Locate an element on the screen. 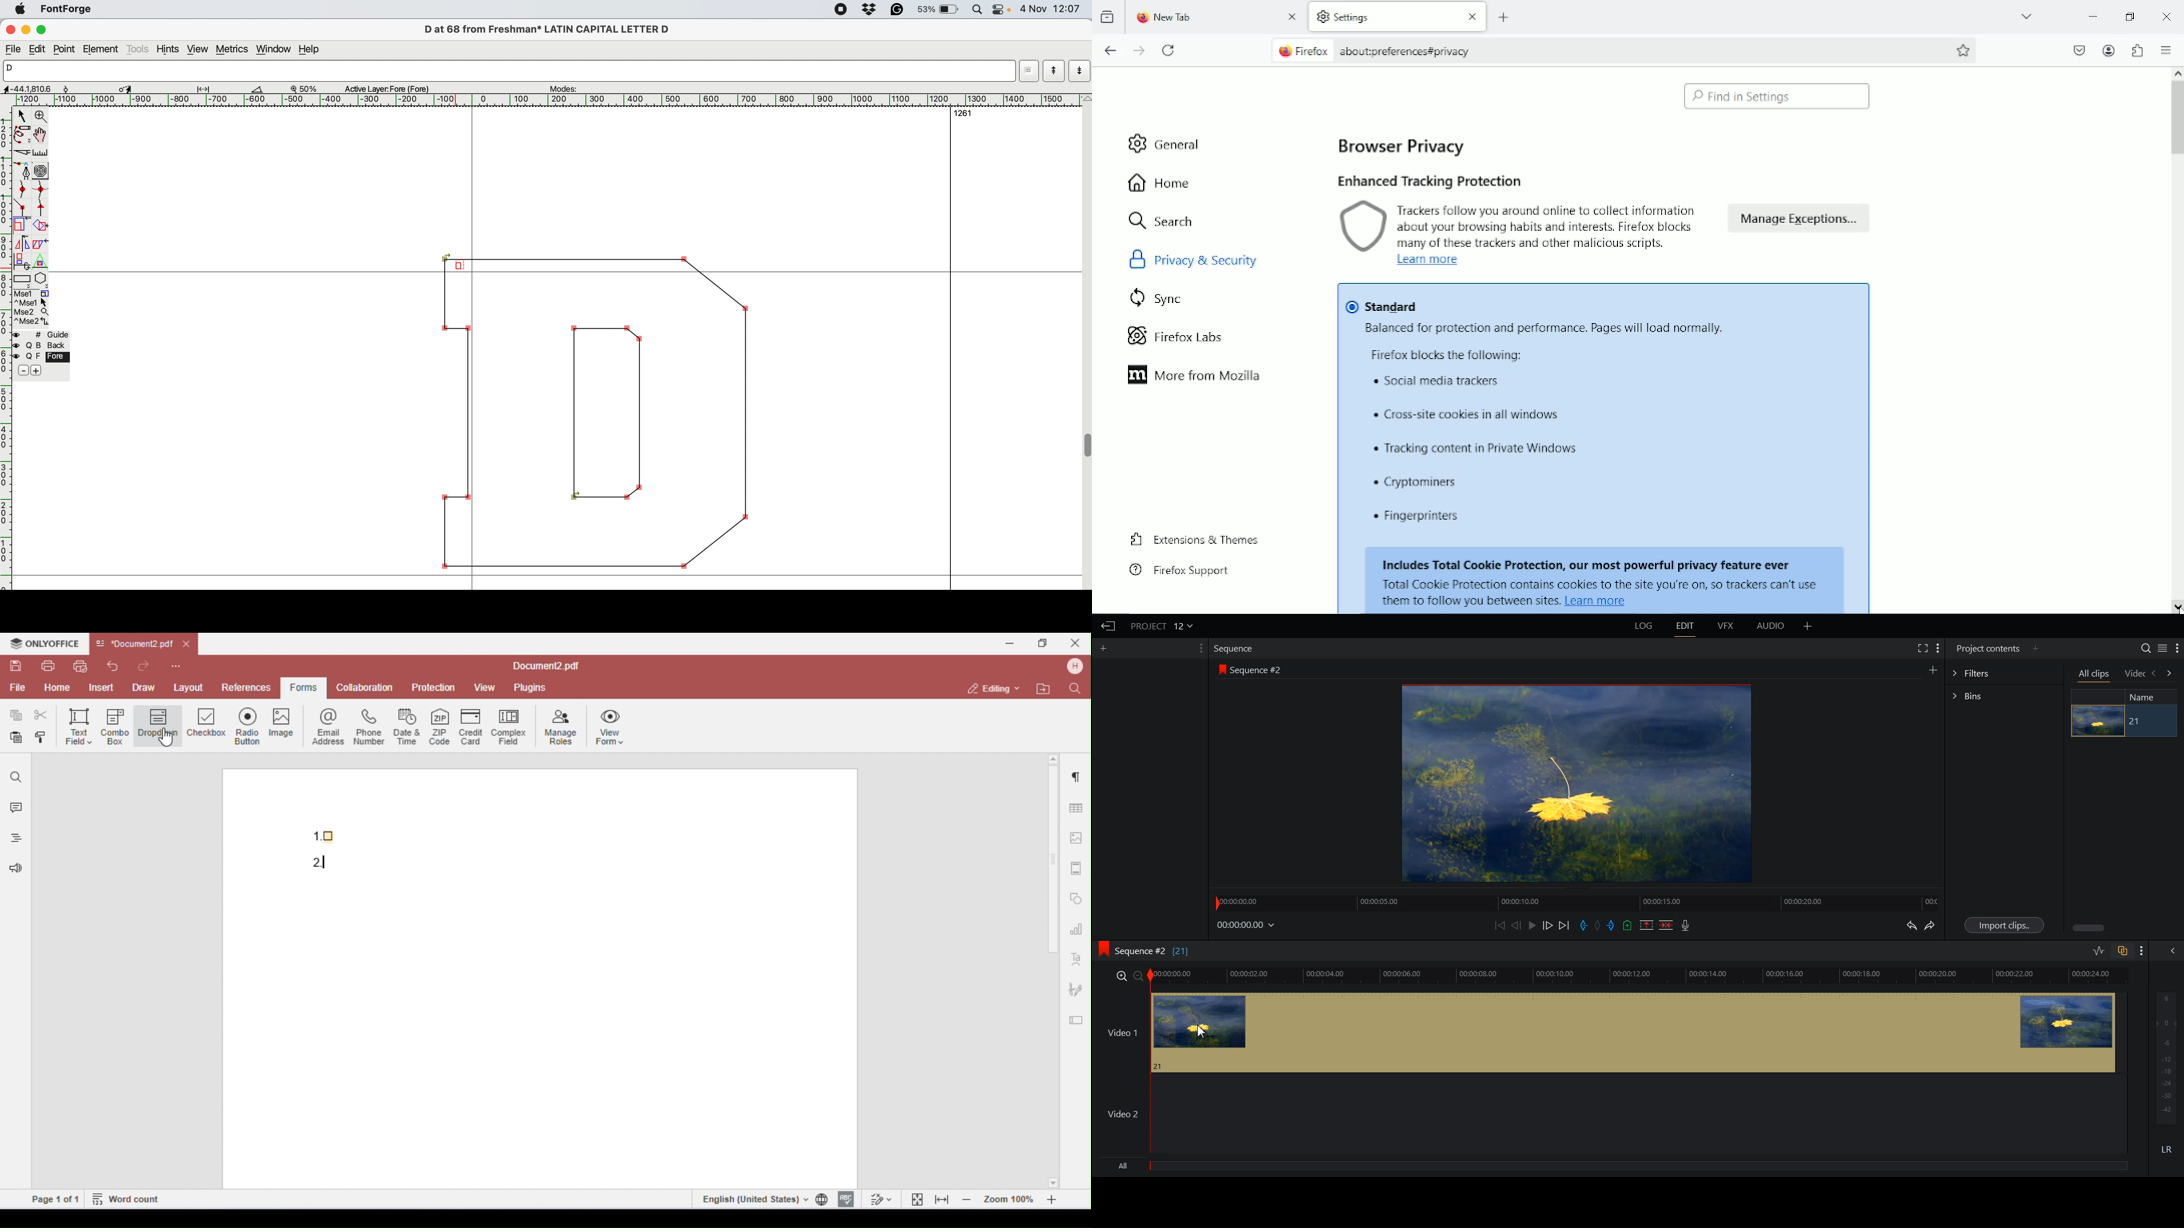  Mse2 is located at coordinates (33, 312).